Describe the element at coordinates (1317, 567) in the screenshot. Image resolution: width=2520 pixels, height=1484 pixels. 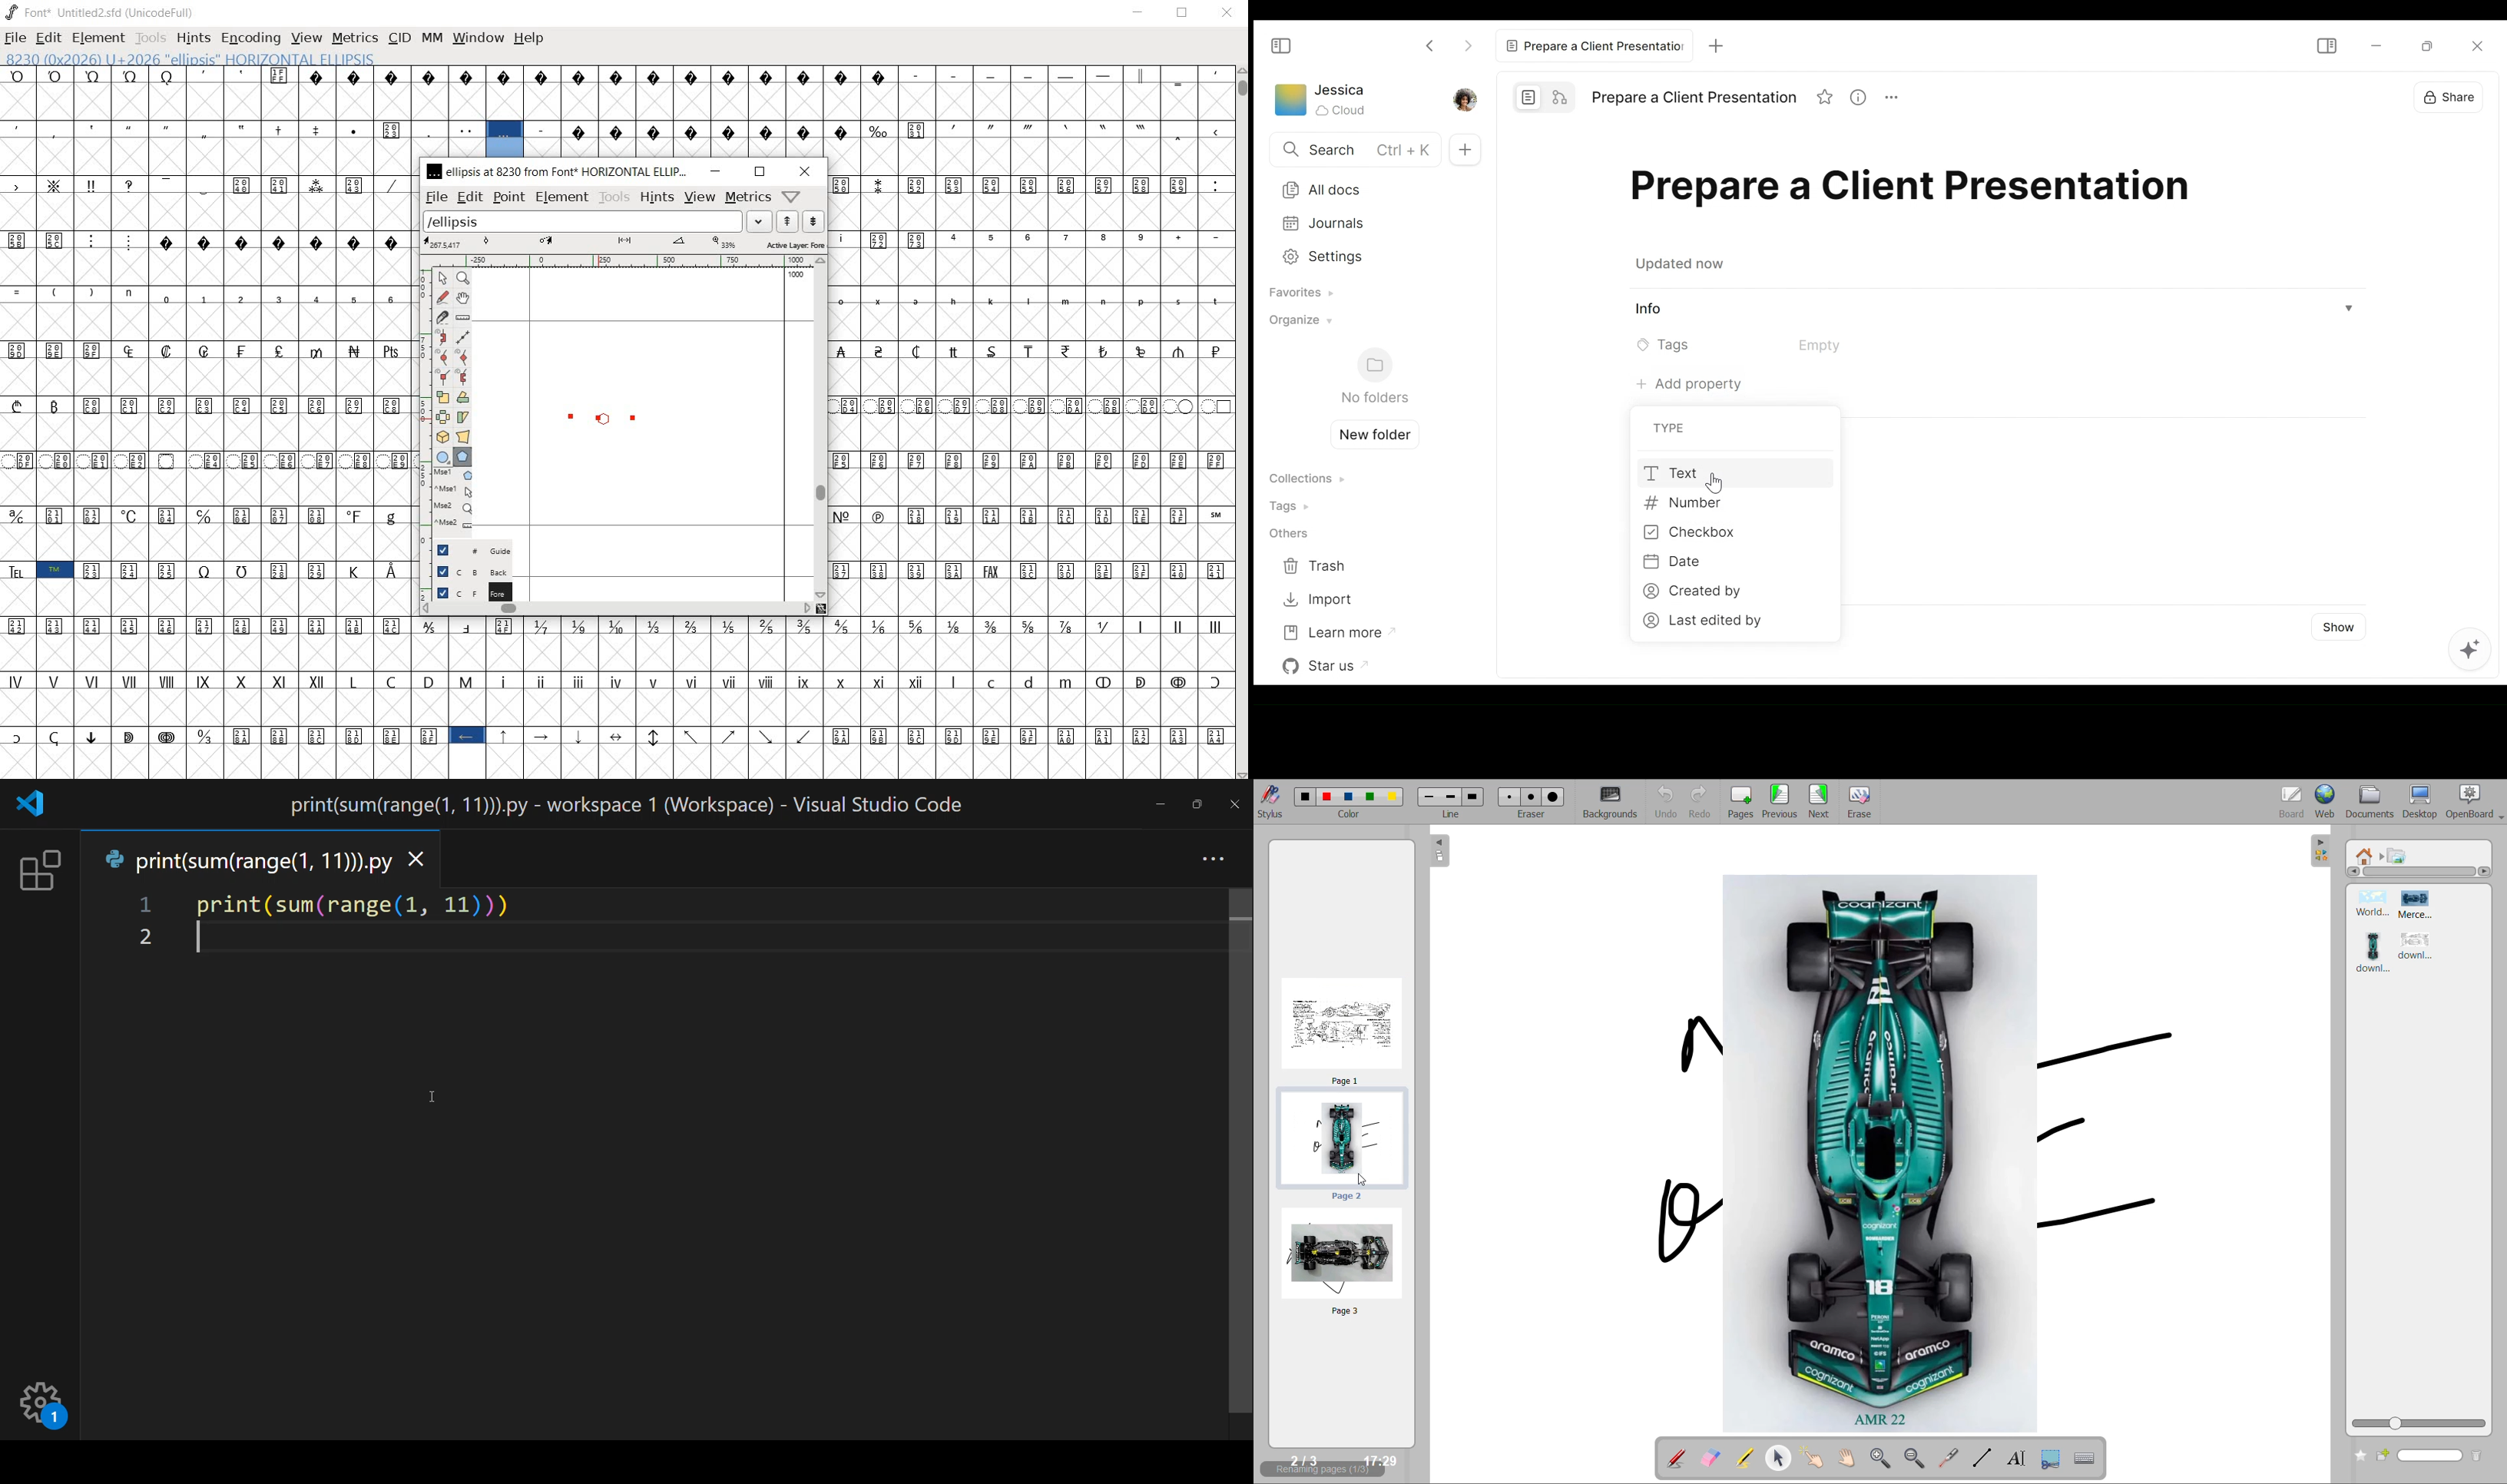
I see `Trash` at that location.